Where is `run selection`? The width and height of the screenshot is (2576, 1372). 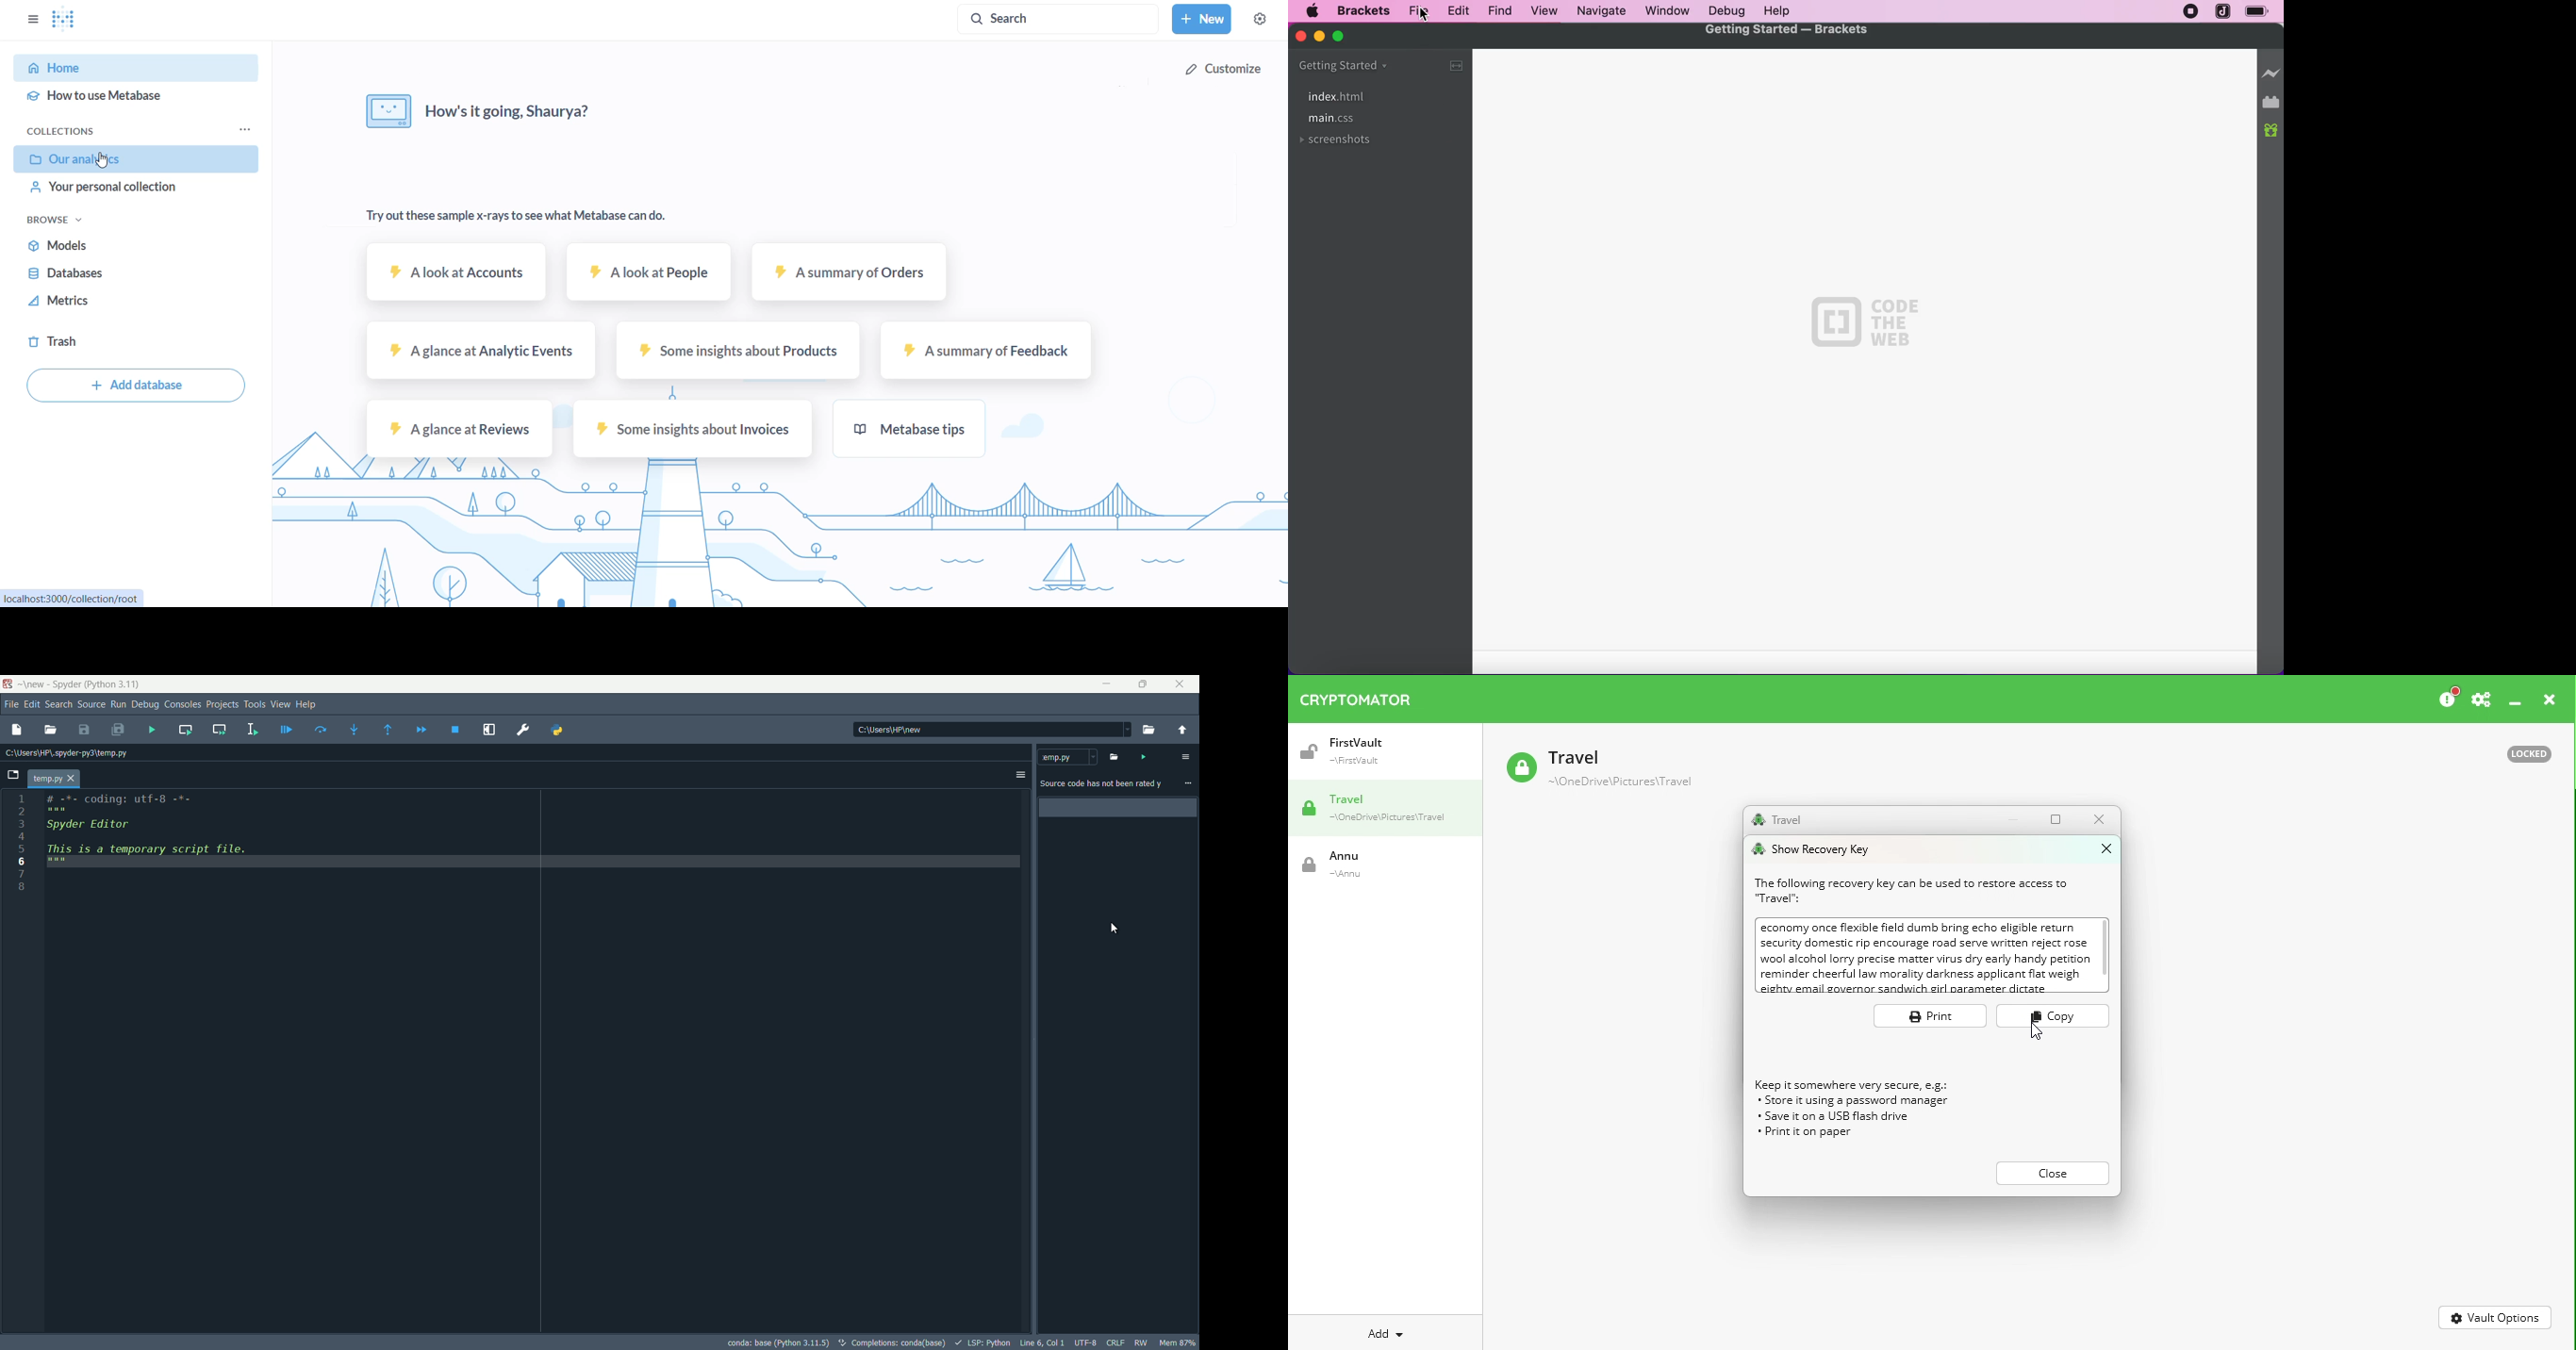
run selection is located at coordinates (253, 729).